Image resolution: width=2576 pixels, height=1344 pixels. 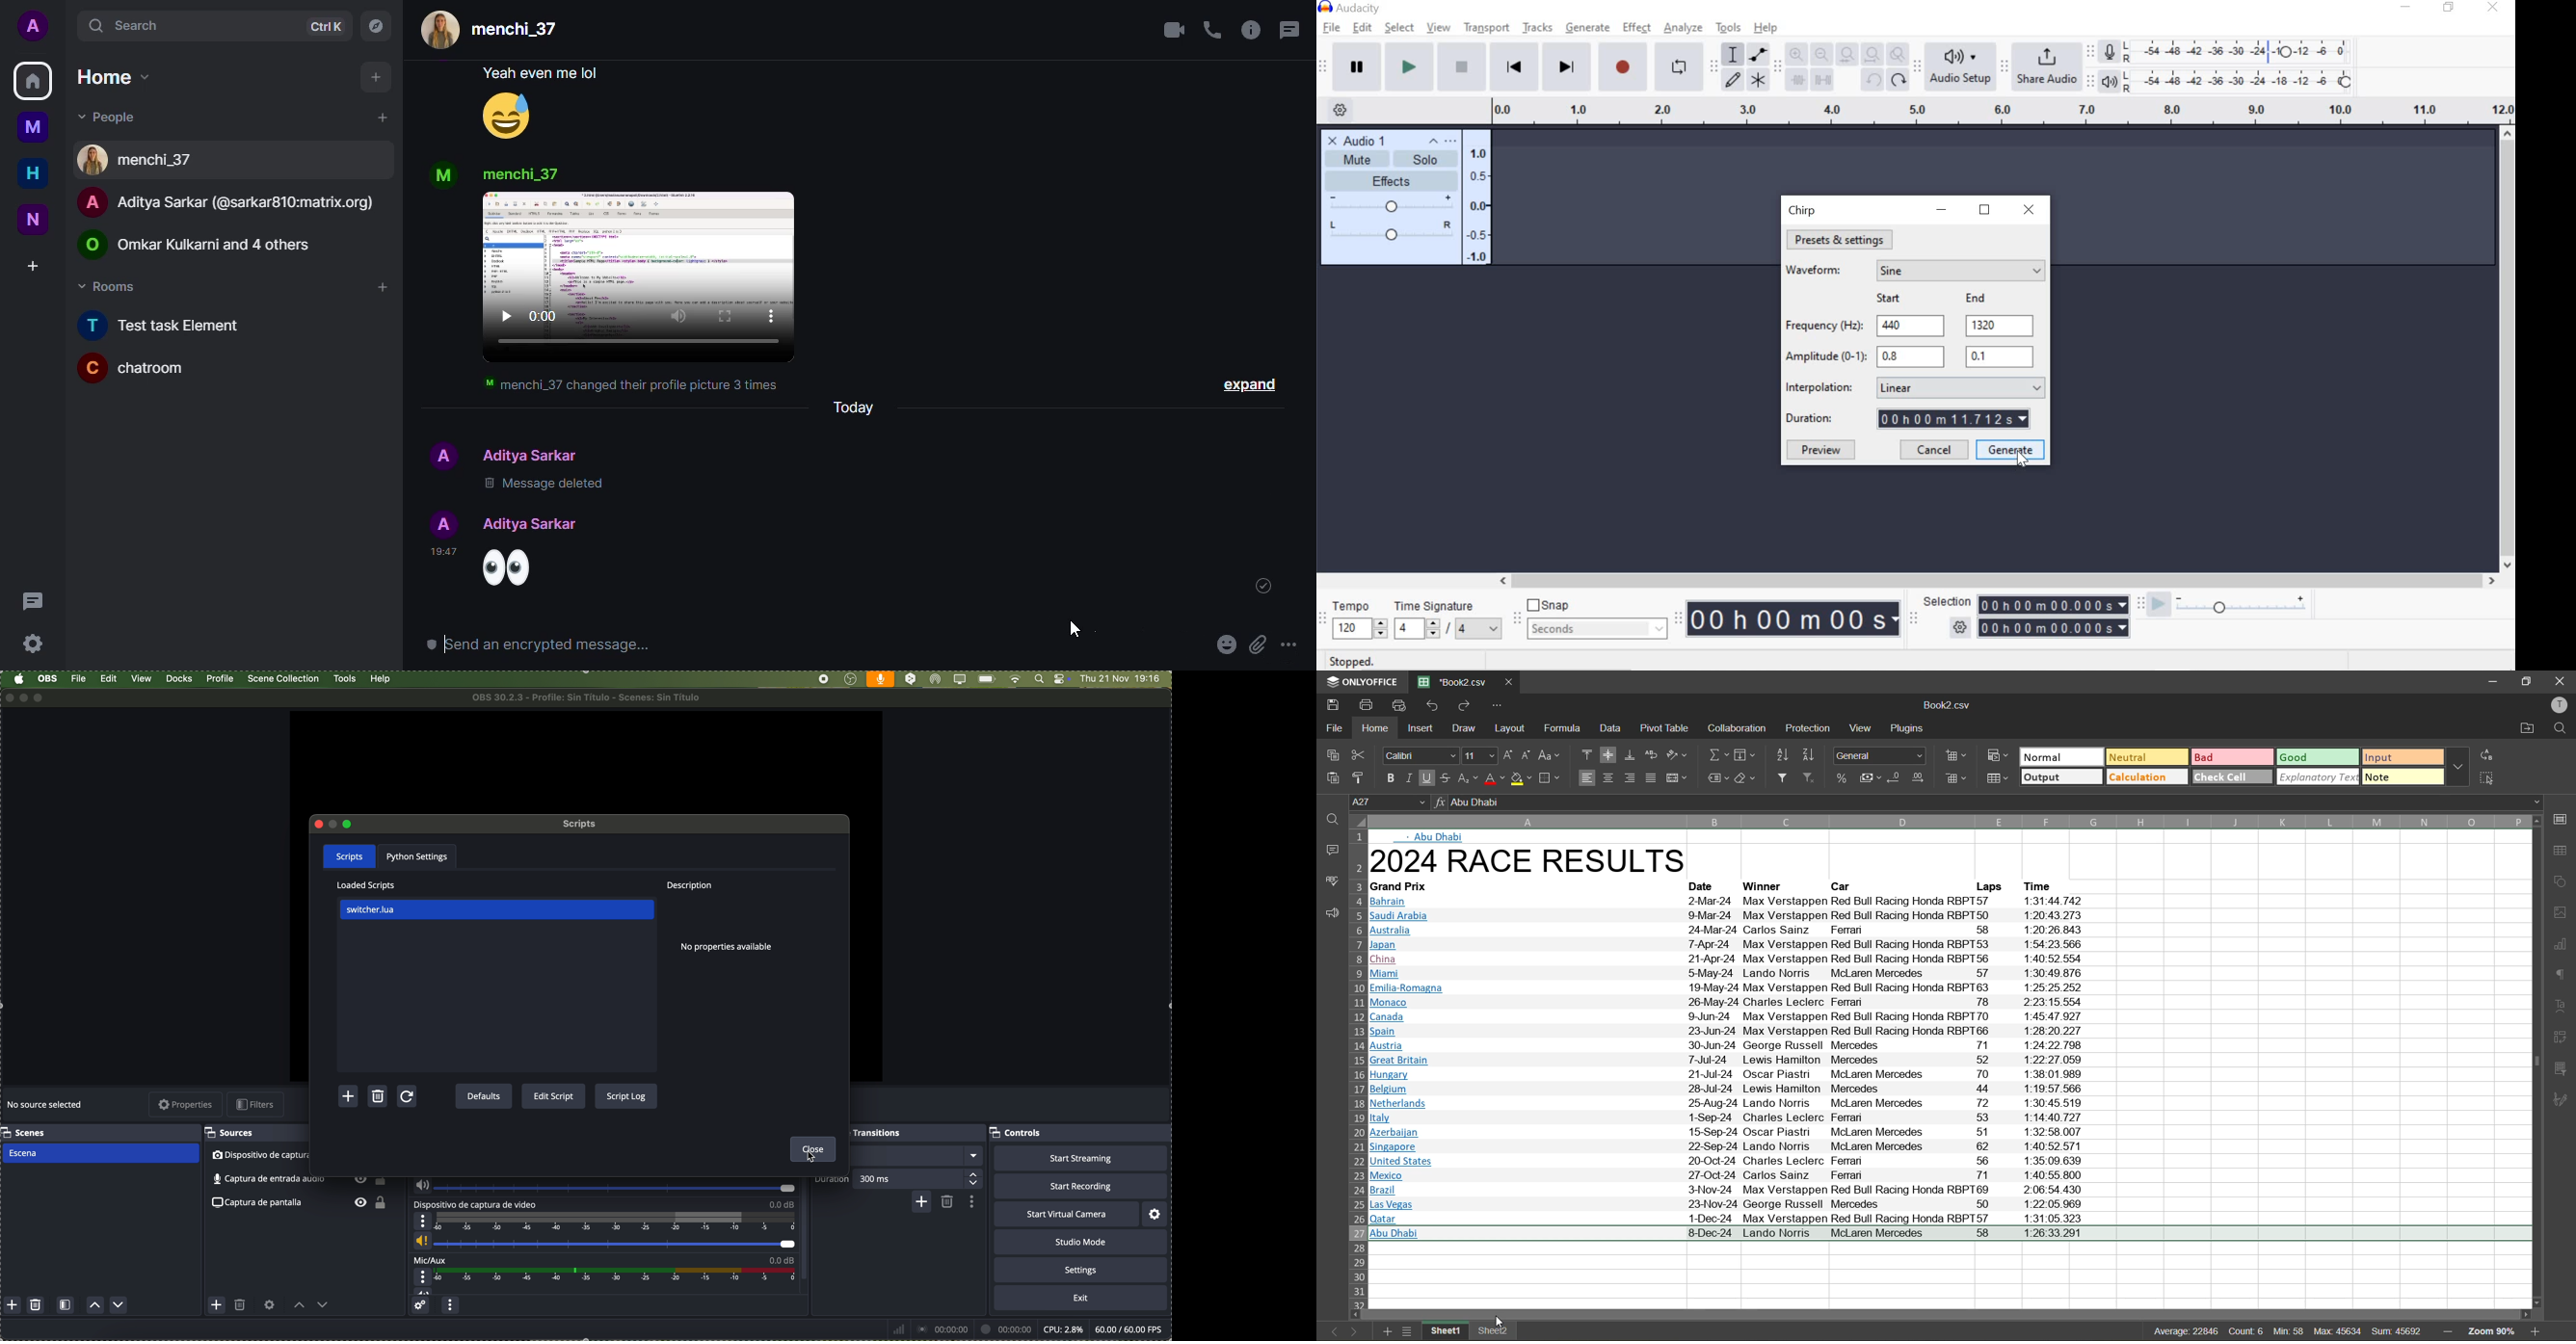 I want to click on Duration, so click(x=1812, y=416).